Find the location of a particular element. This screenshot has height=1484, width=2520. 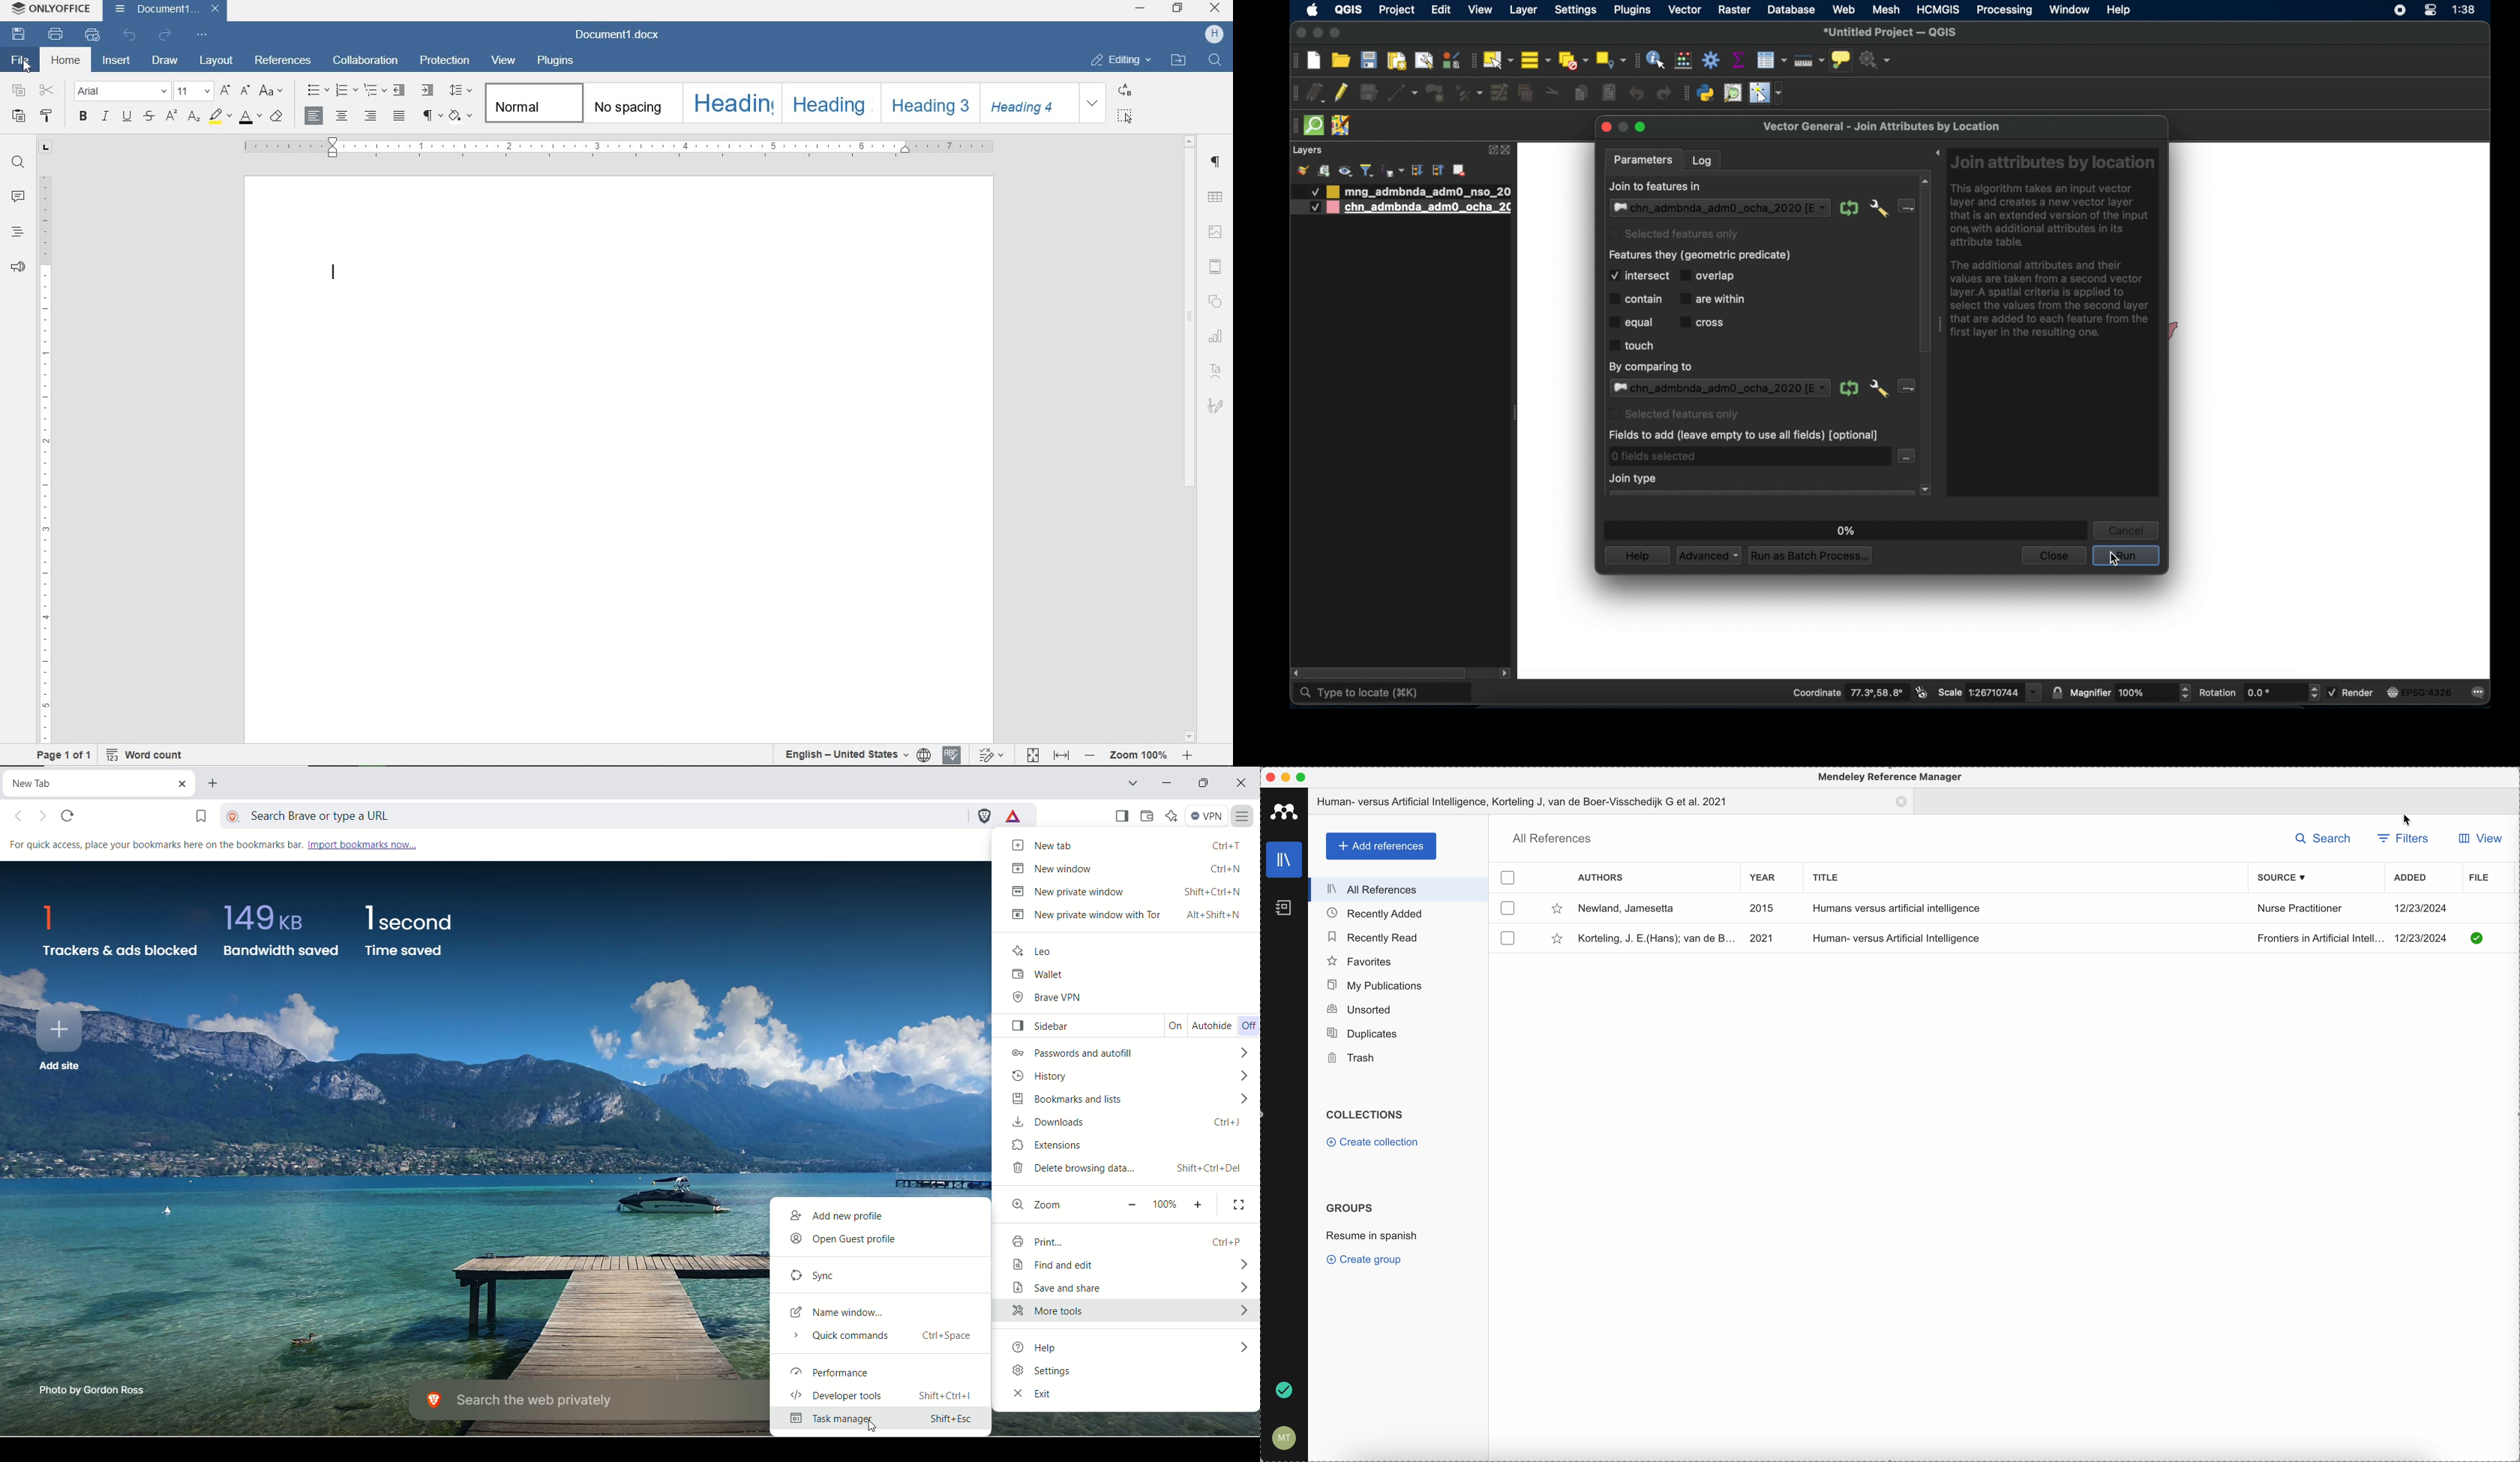

italic is located at coordinates (105, 117).